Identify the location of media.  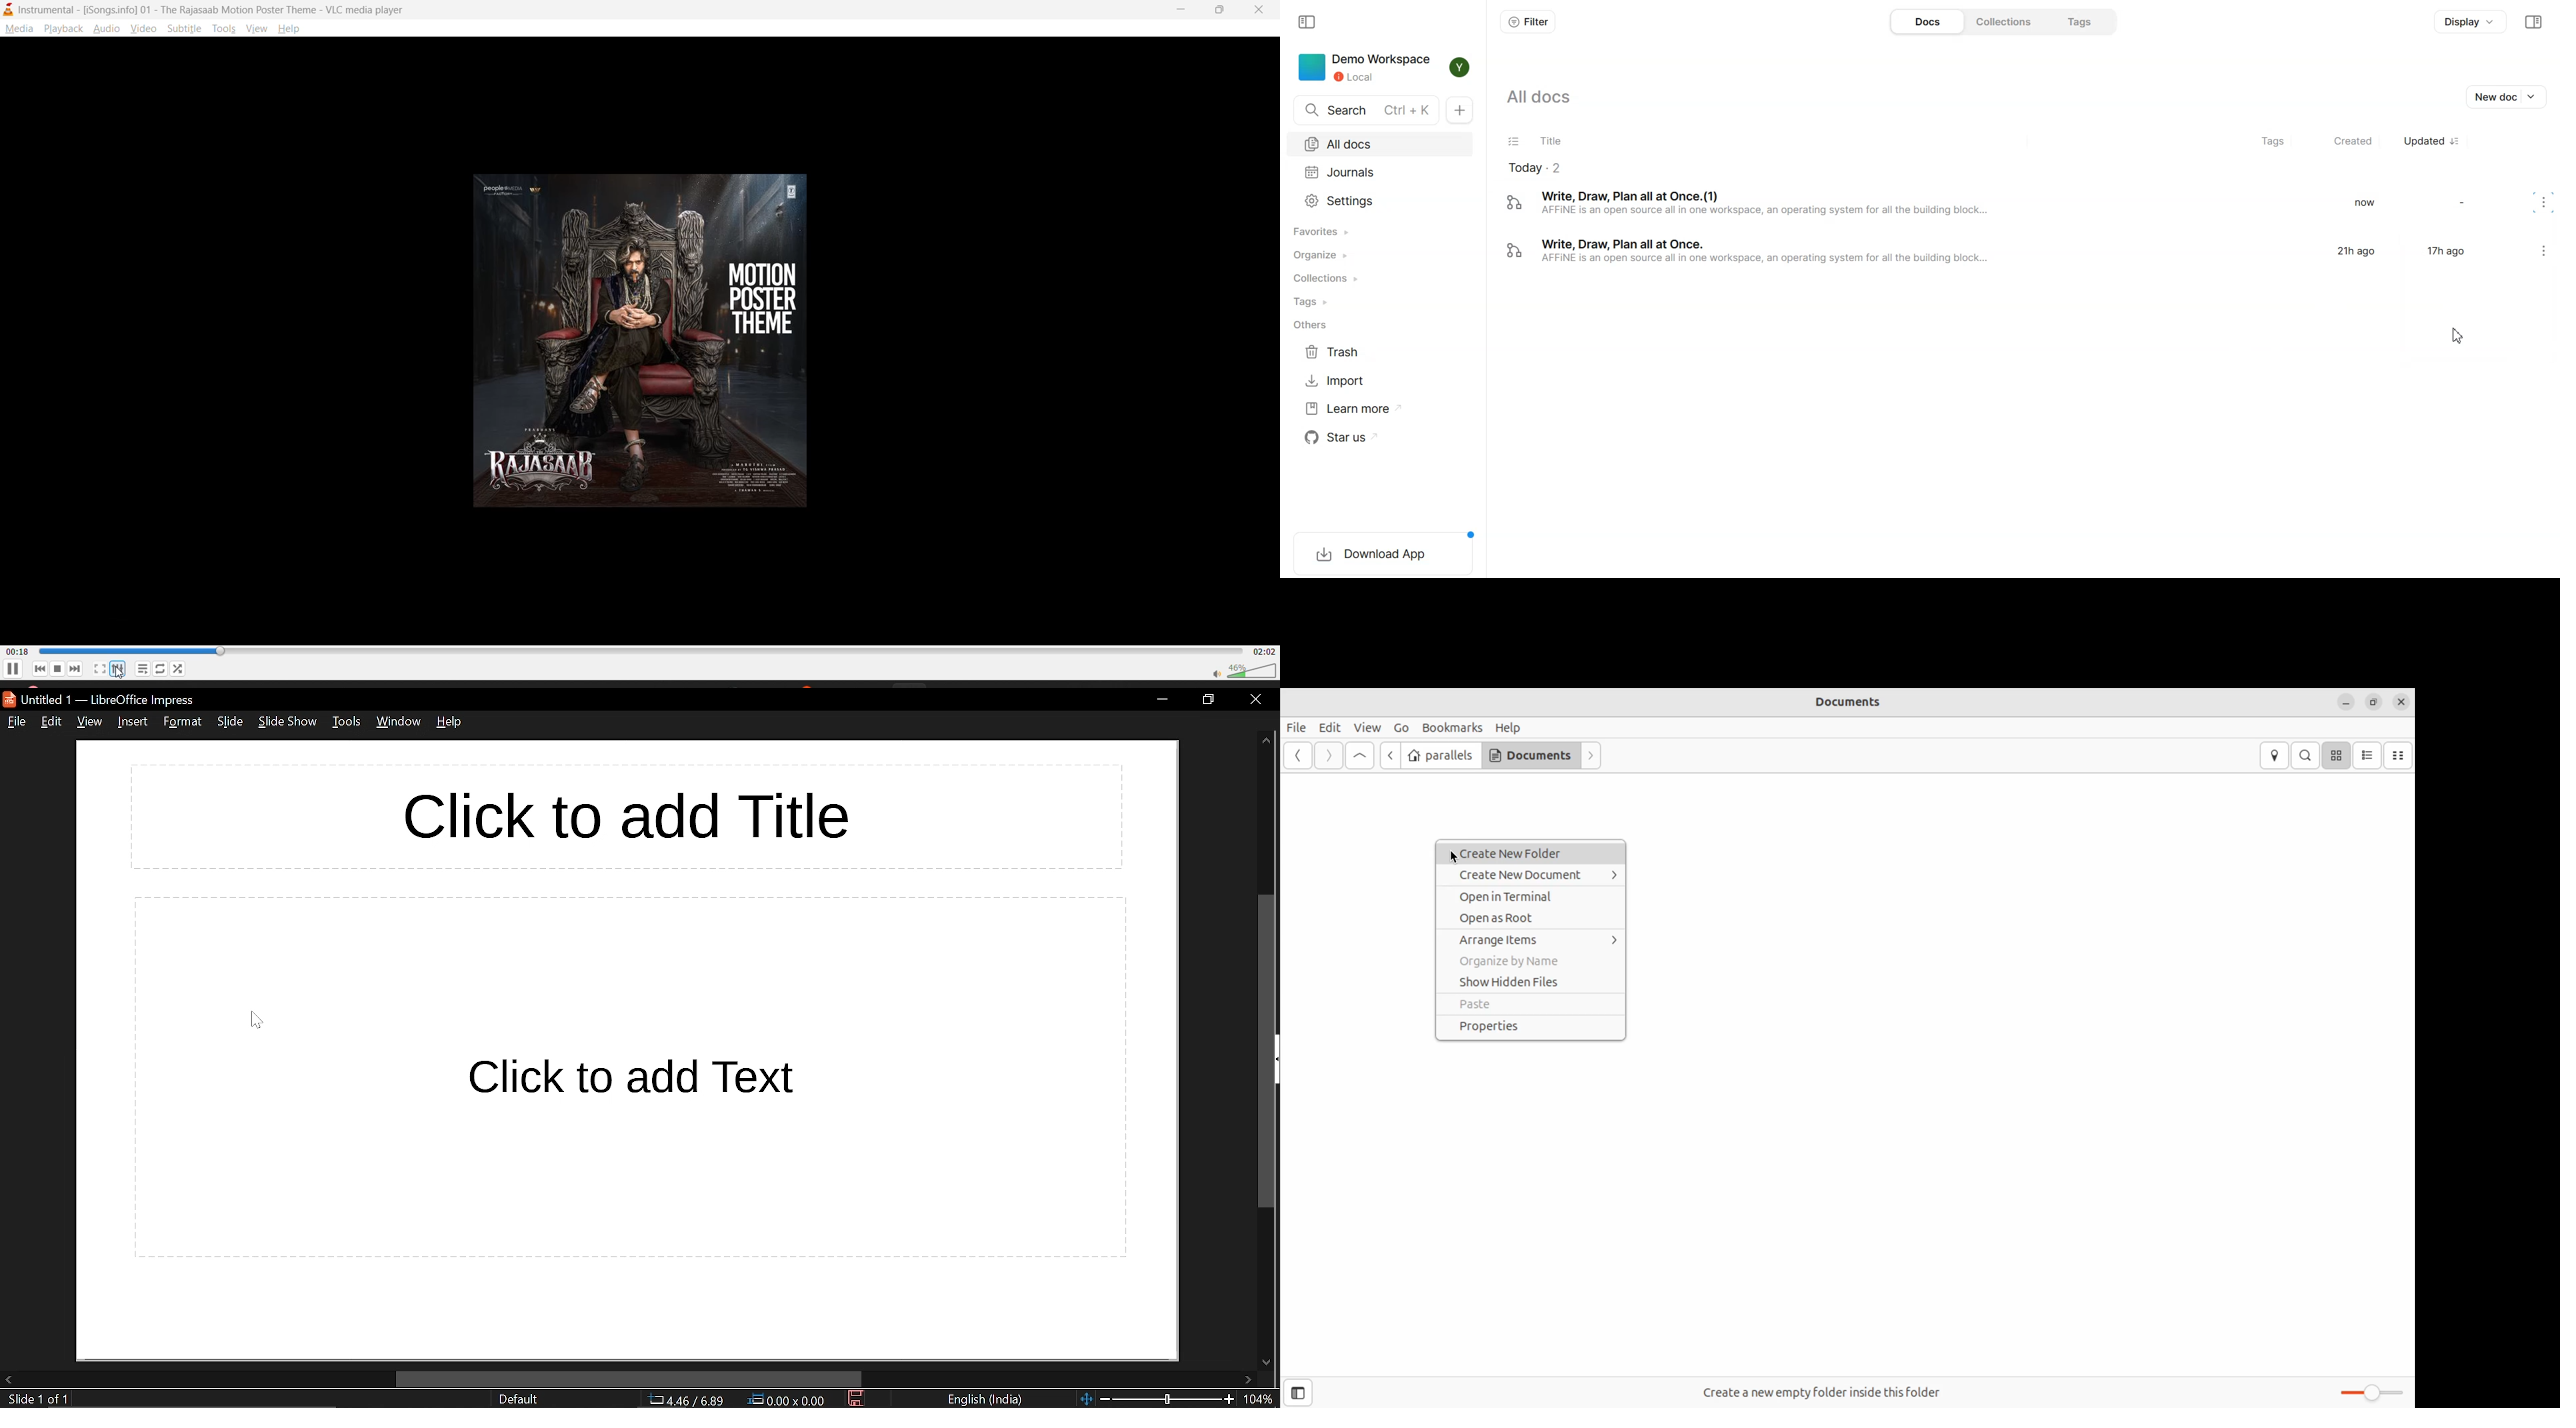
(19, 29).